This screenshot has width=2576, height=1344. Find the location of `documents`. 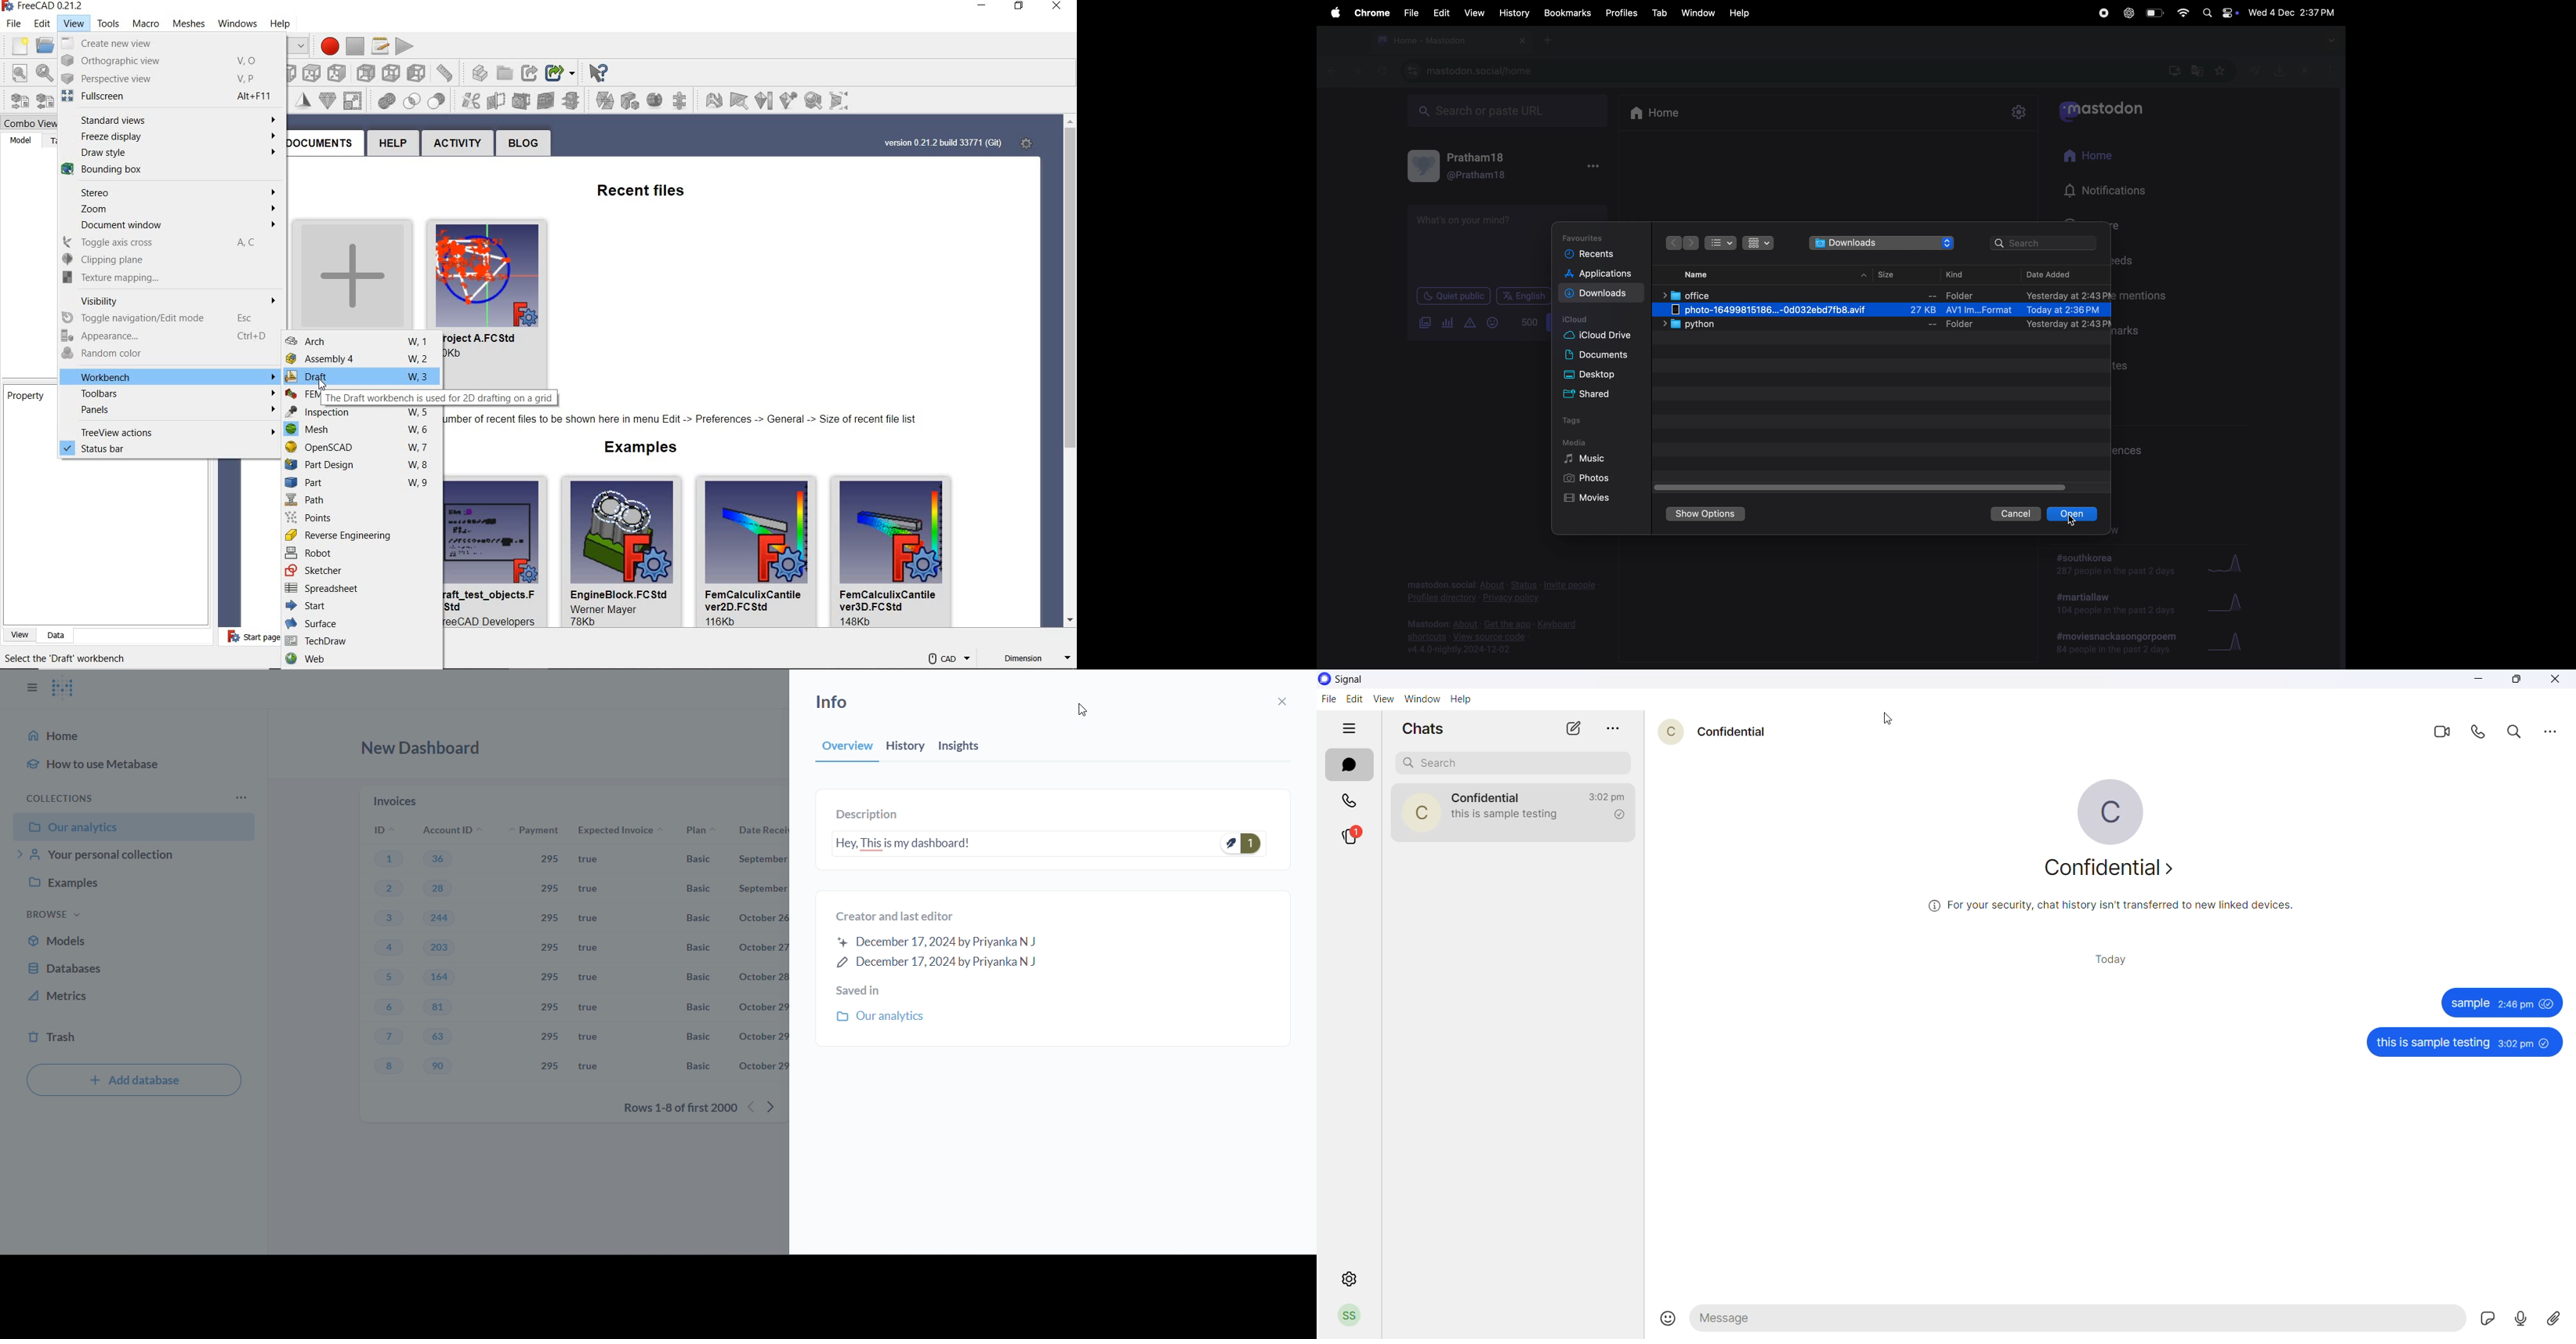

documents is located at coordinates (1600, 357).